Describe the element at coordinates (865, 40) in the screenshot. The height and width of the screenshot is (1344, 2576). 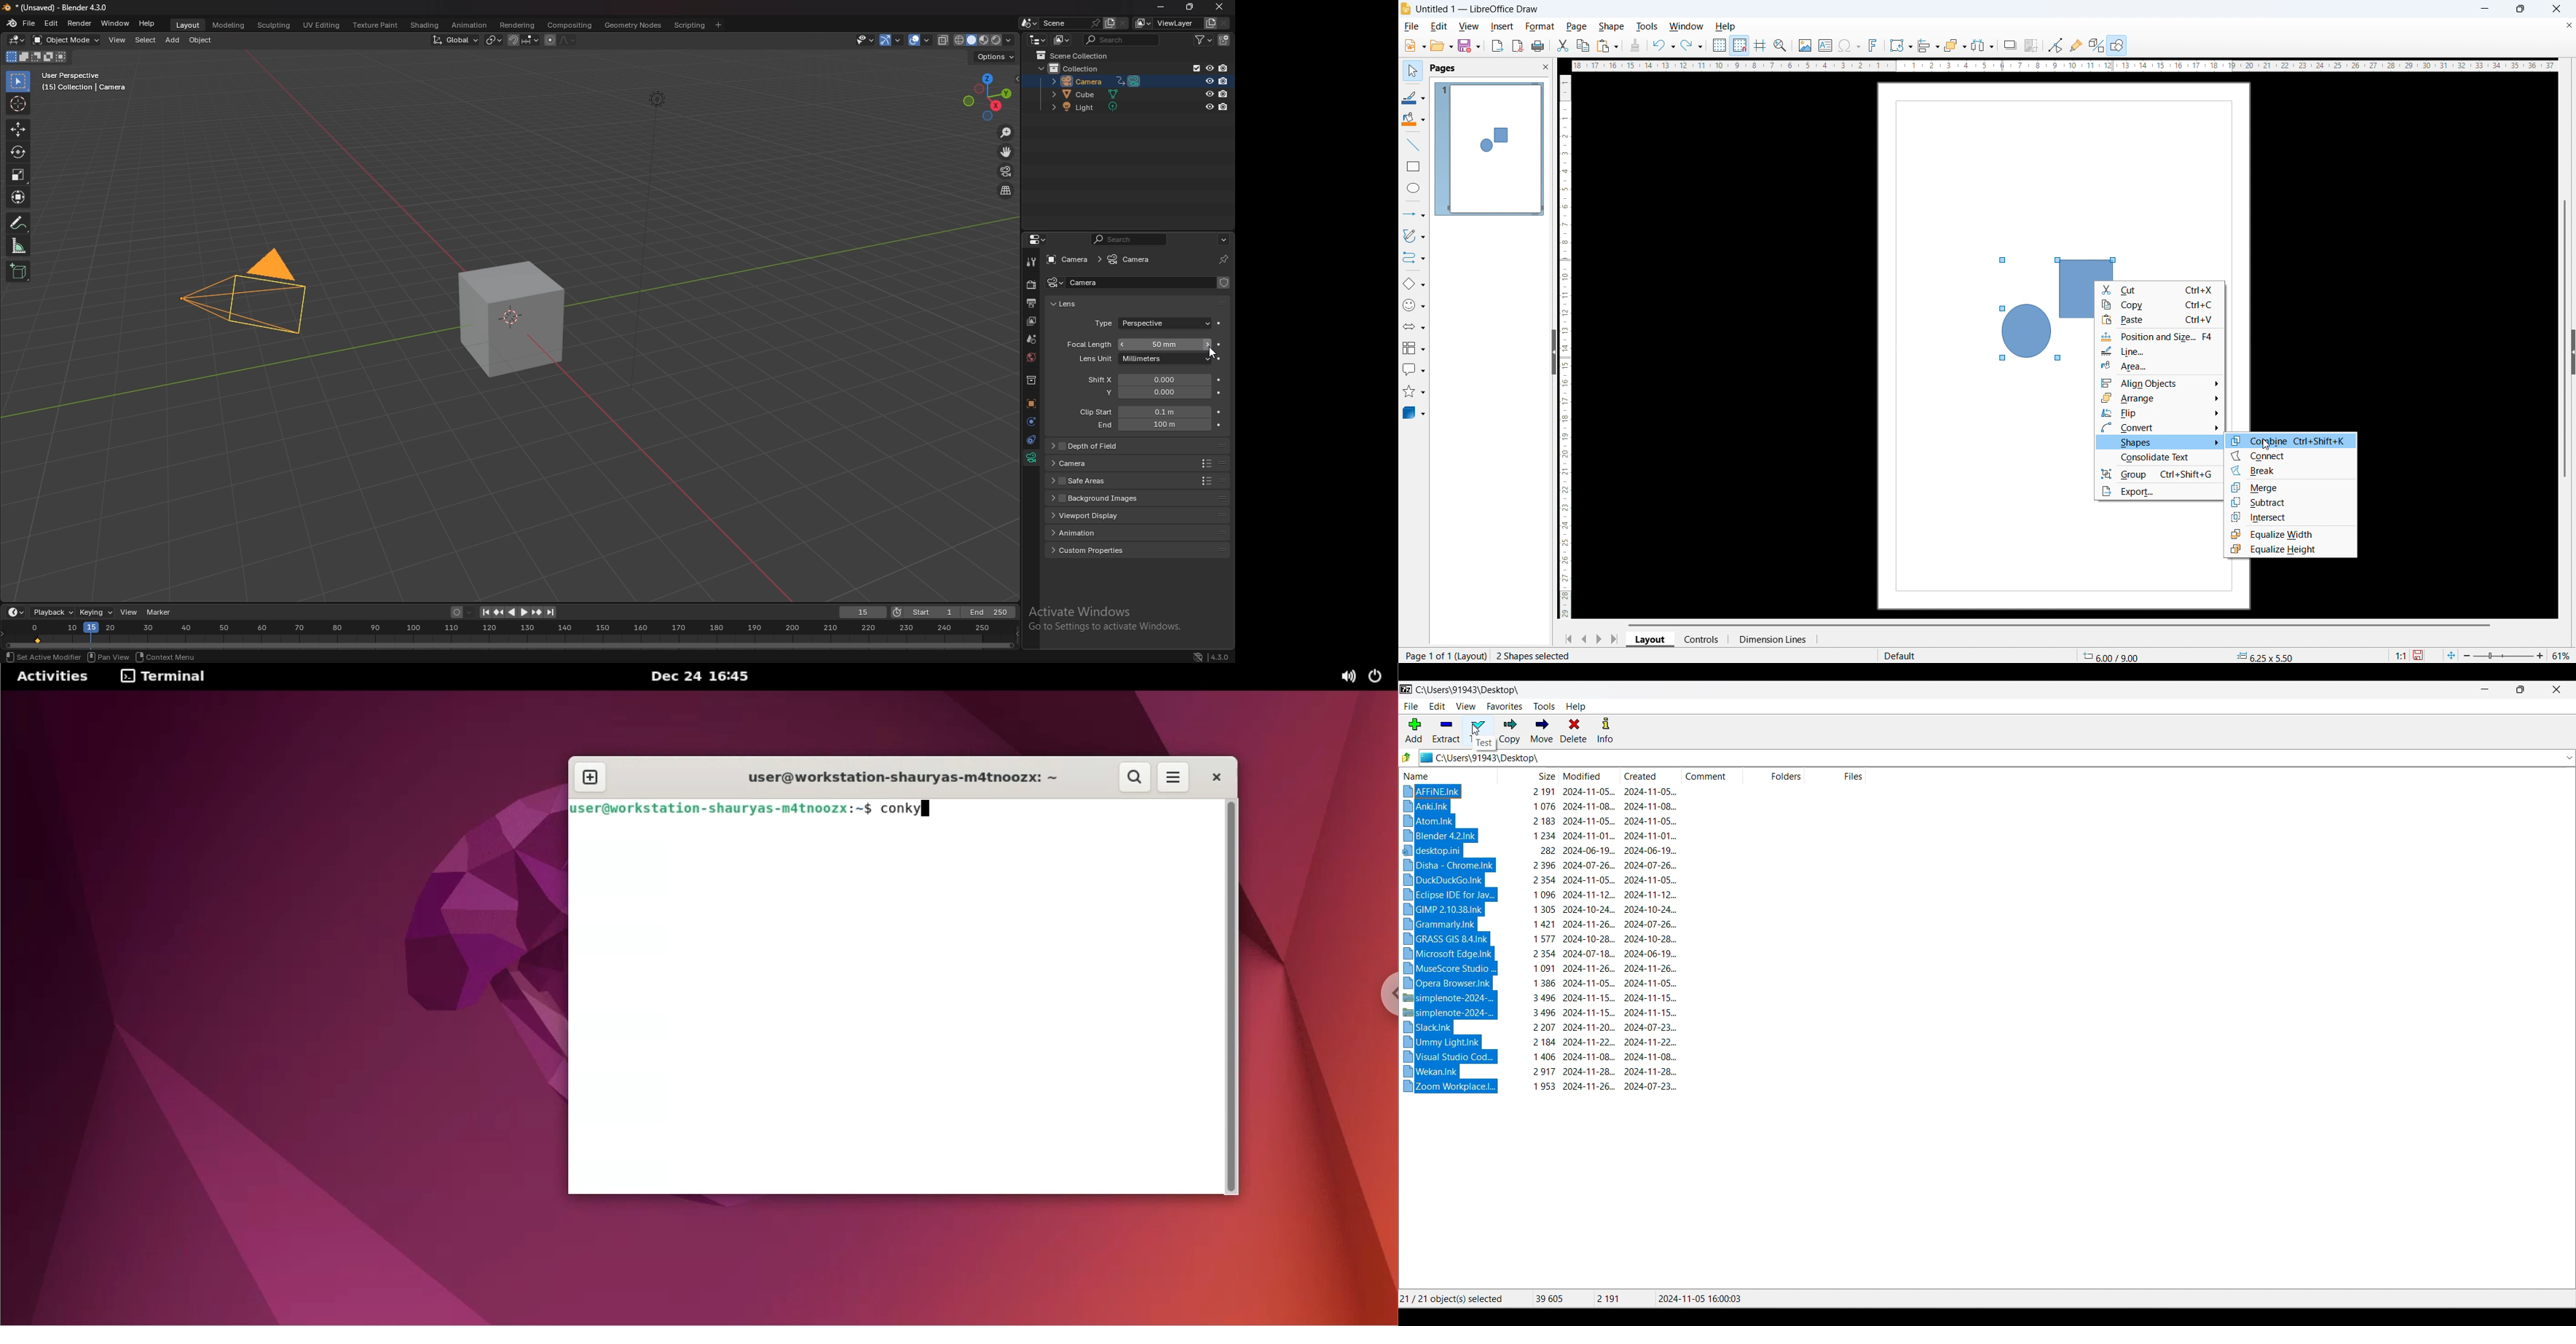
I see `selectibility and visibility` at that location.